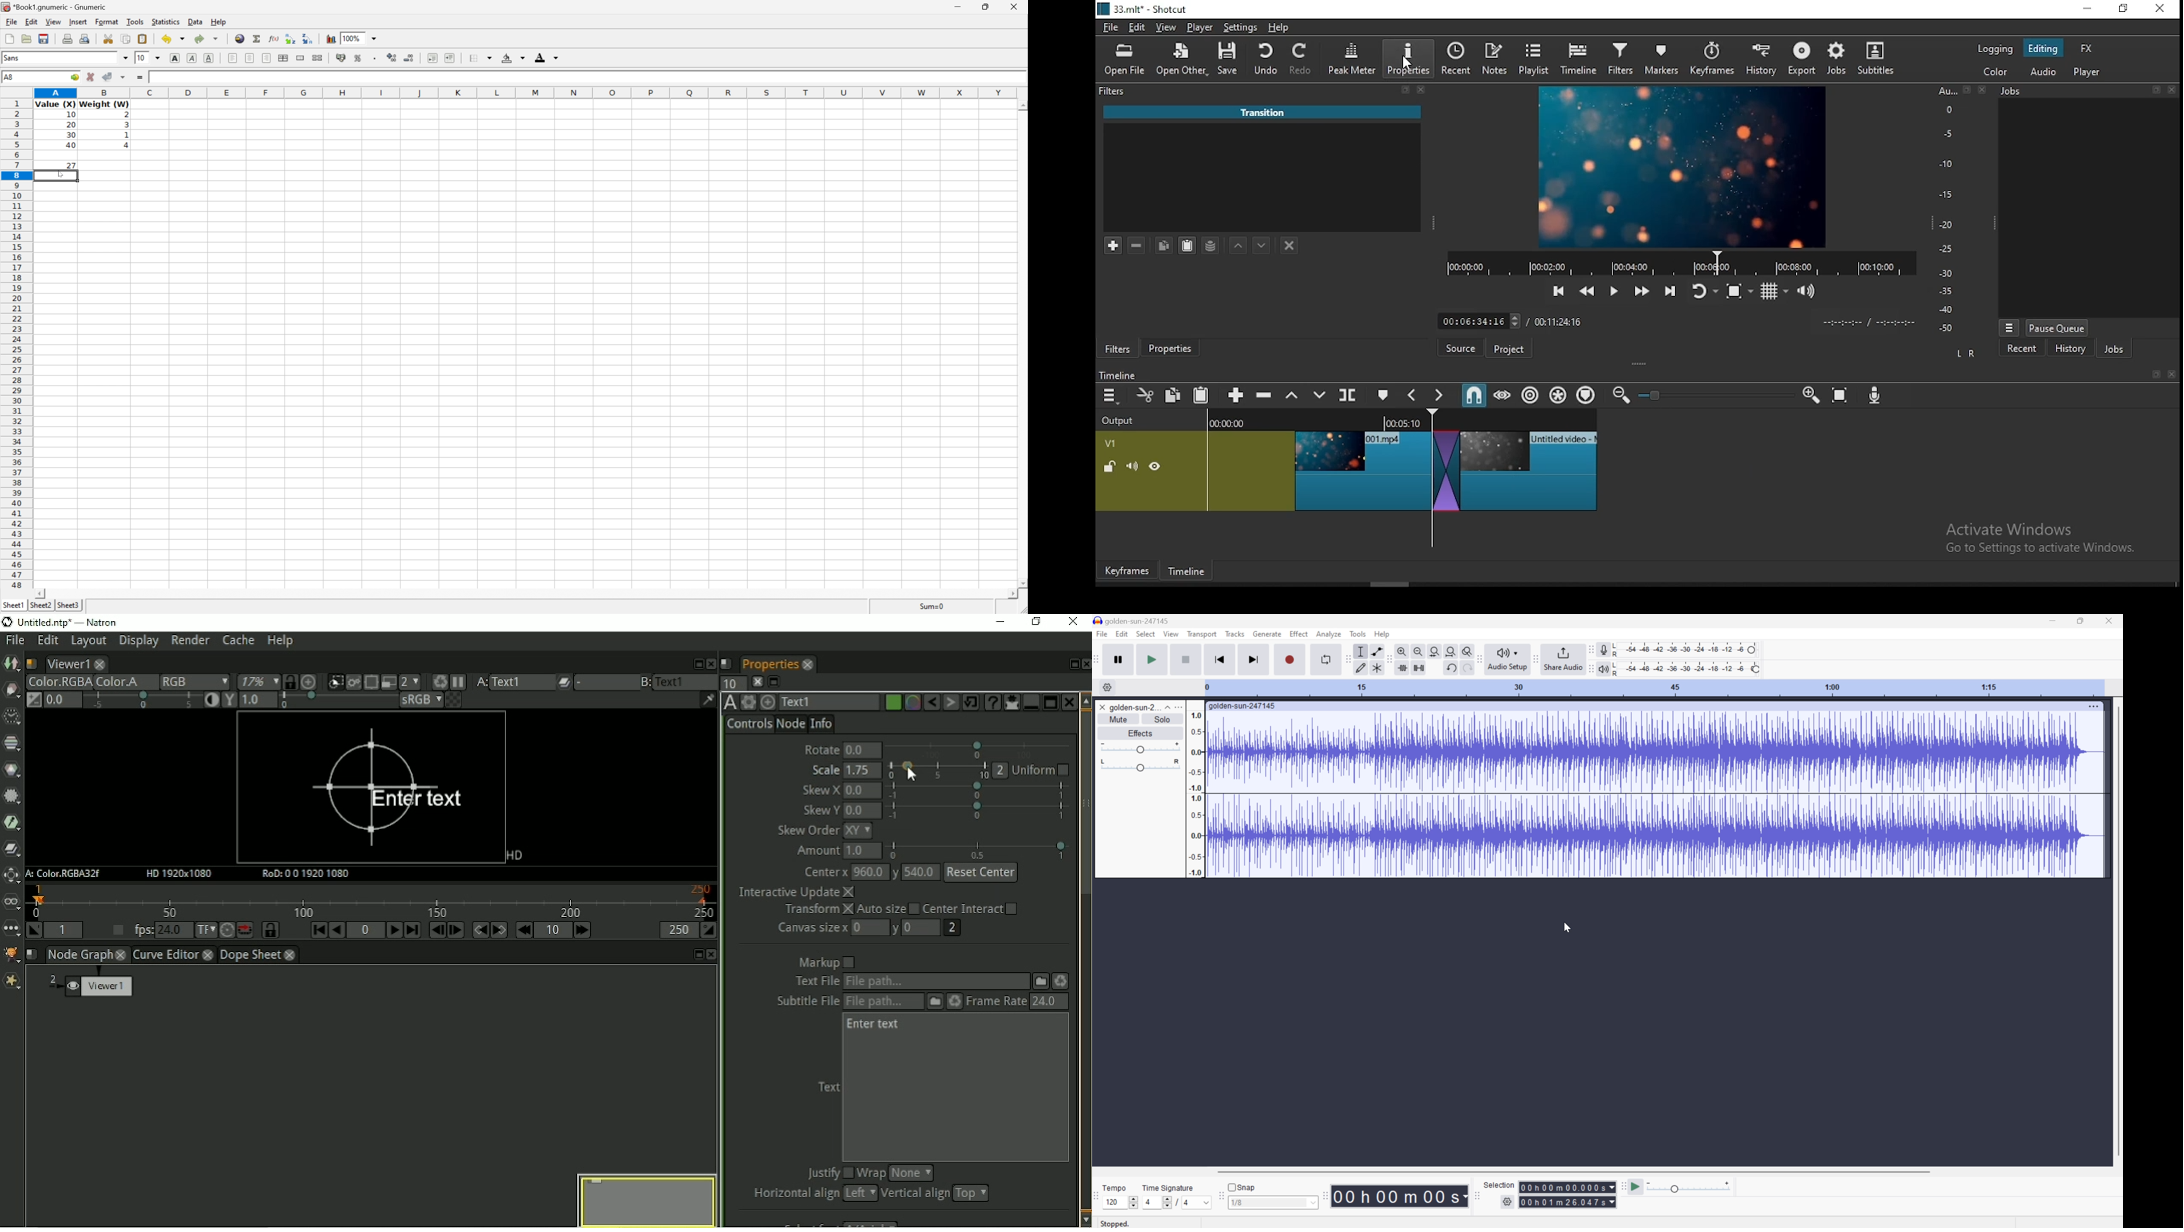  What do you see at coordinates (55, 22) in the screenshot?
I see `View` at bounding box center [55, 22].